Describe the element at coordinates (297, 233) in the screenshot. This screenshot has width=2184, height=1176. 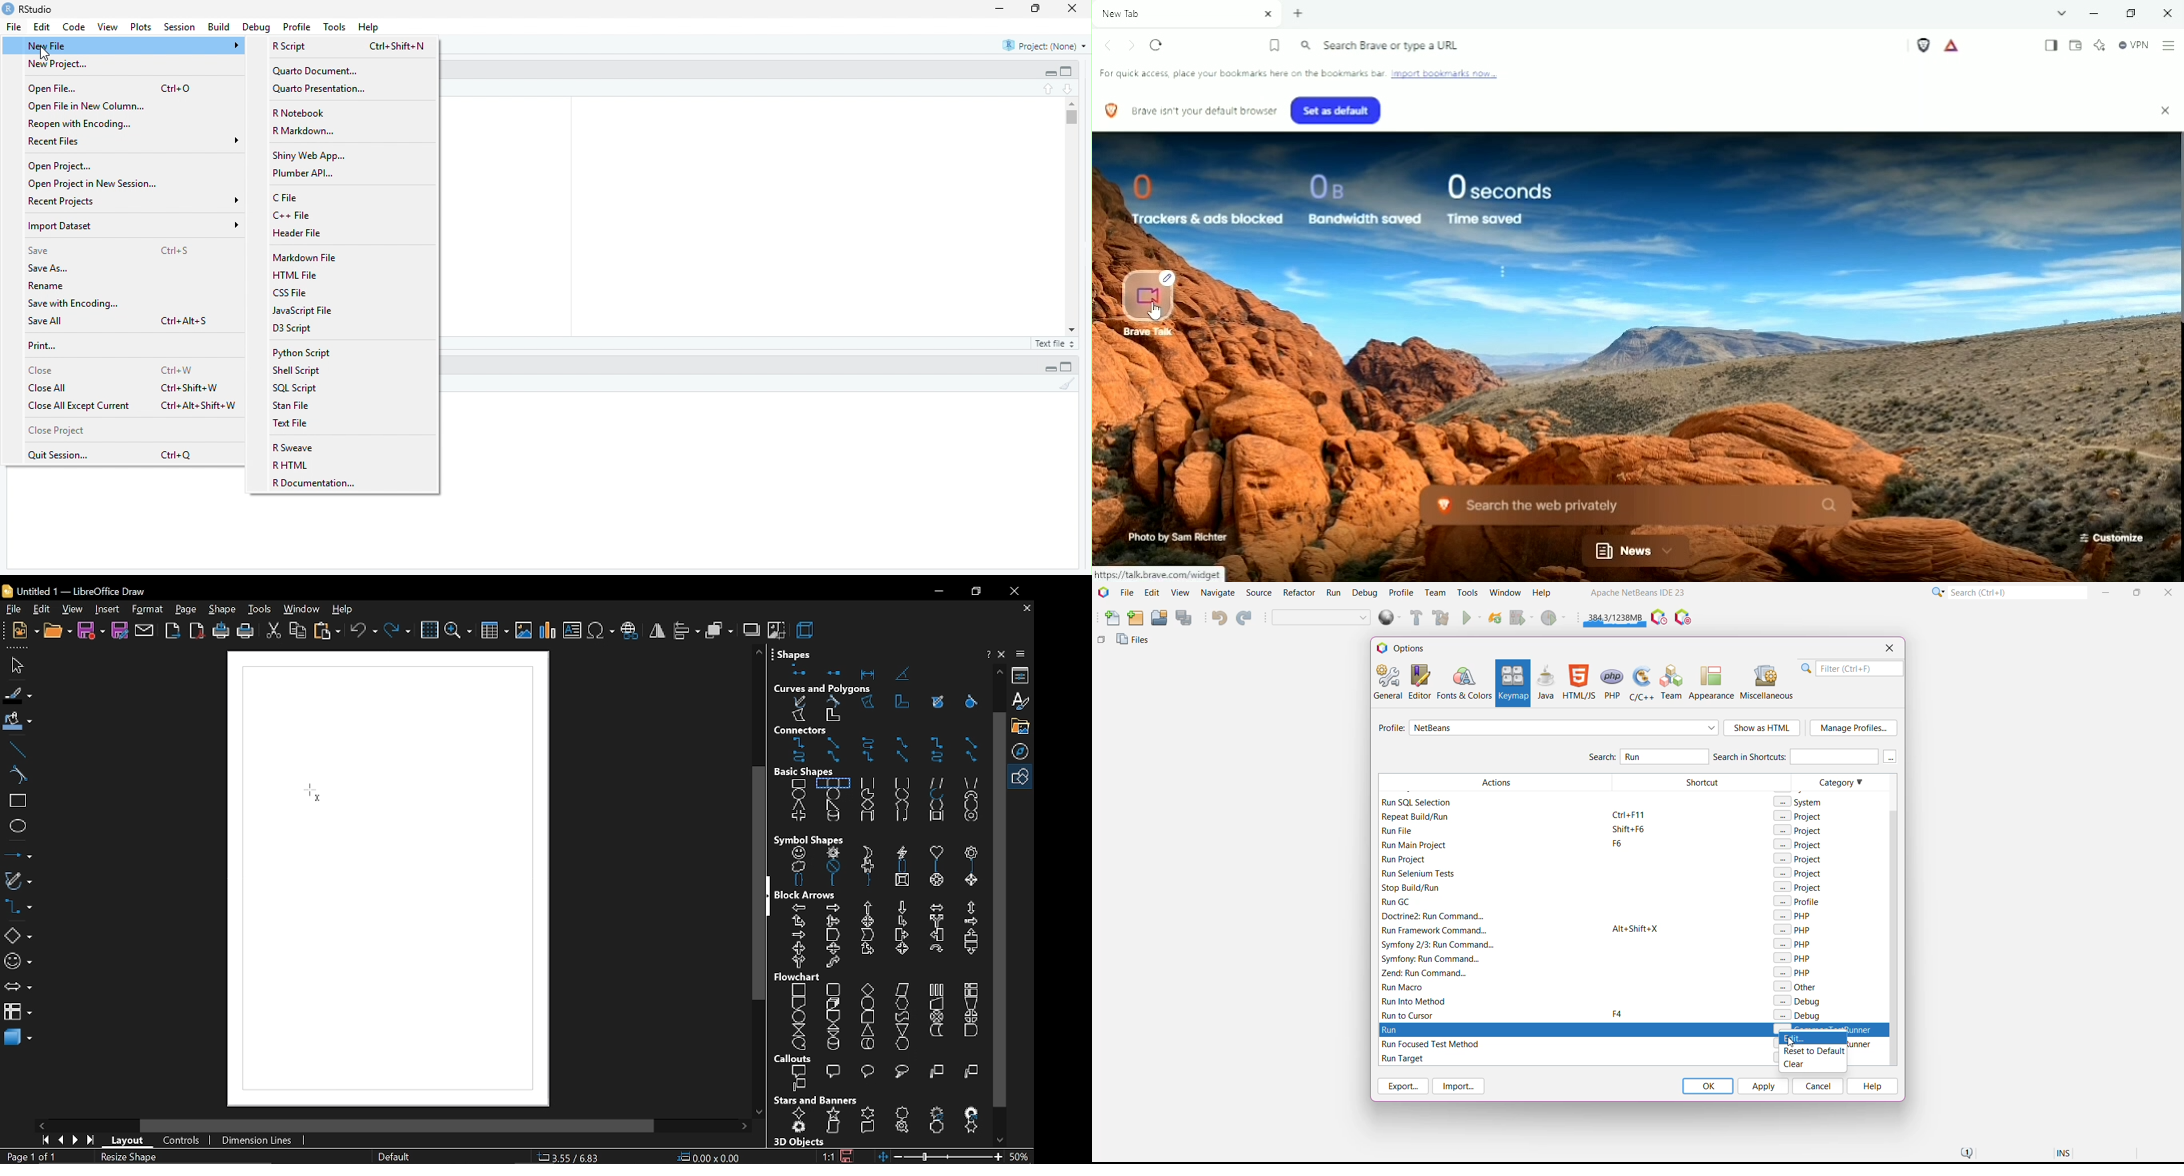
I see `Header File` at that location.